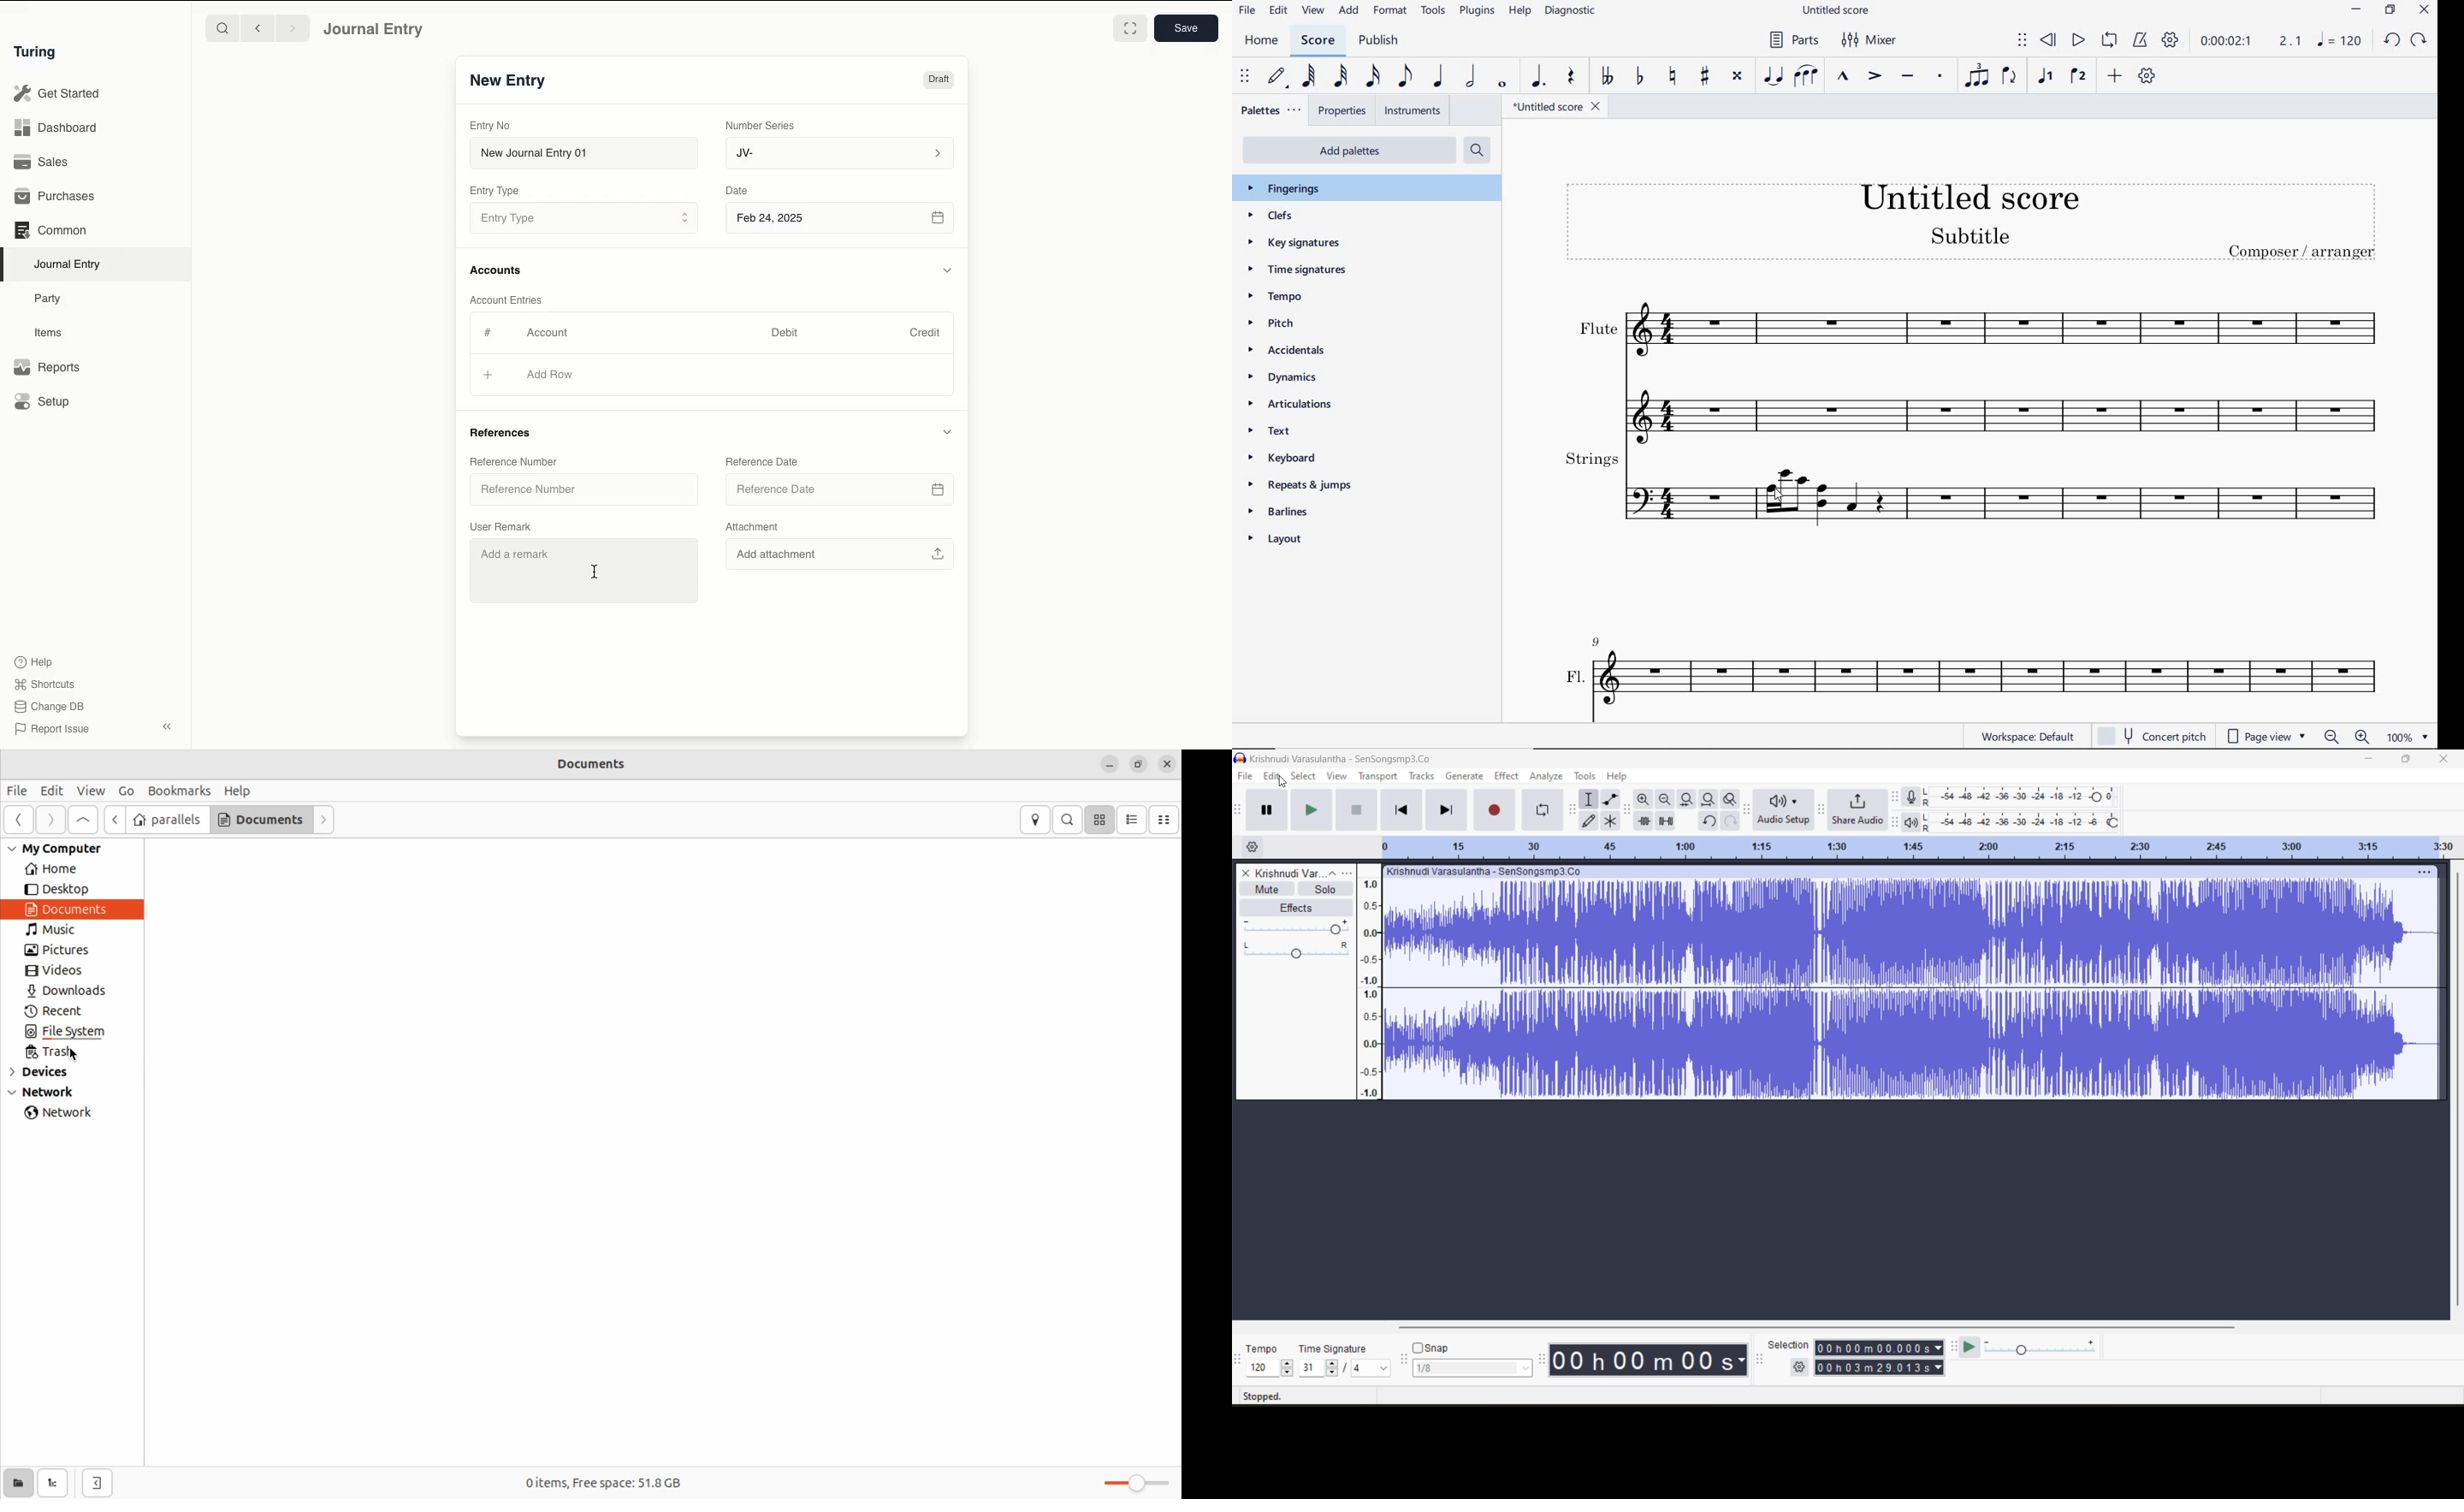 The height and width of the screenshot is (1512, 2464). Describe the element at coordinates (1299, 907) in the screenshot. I see `effects` at that location.